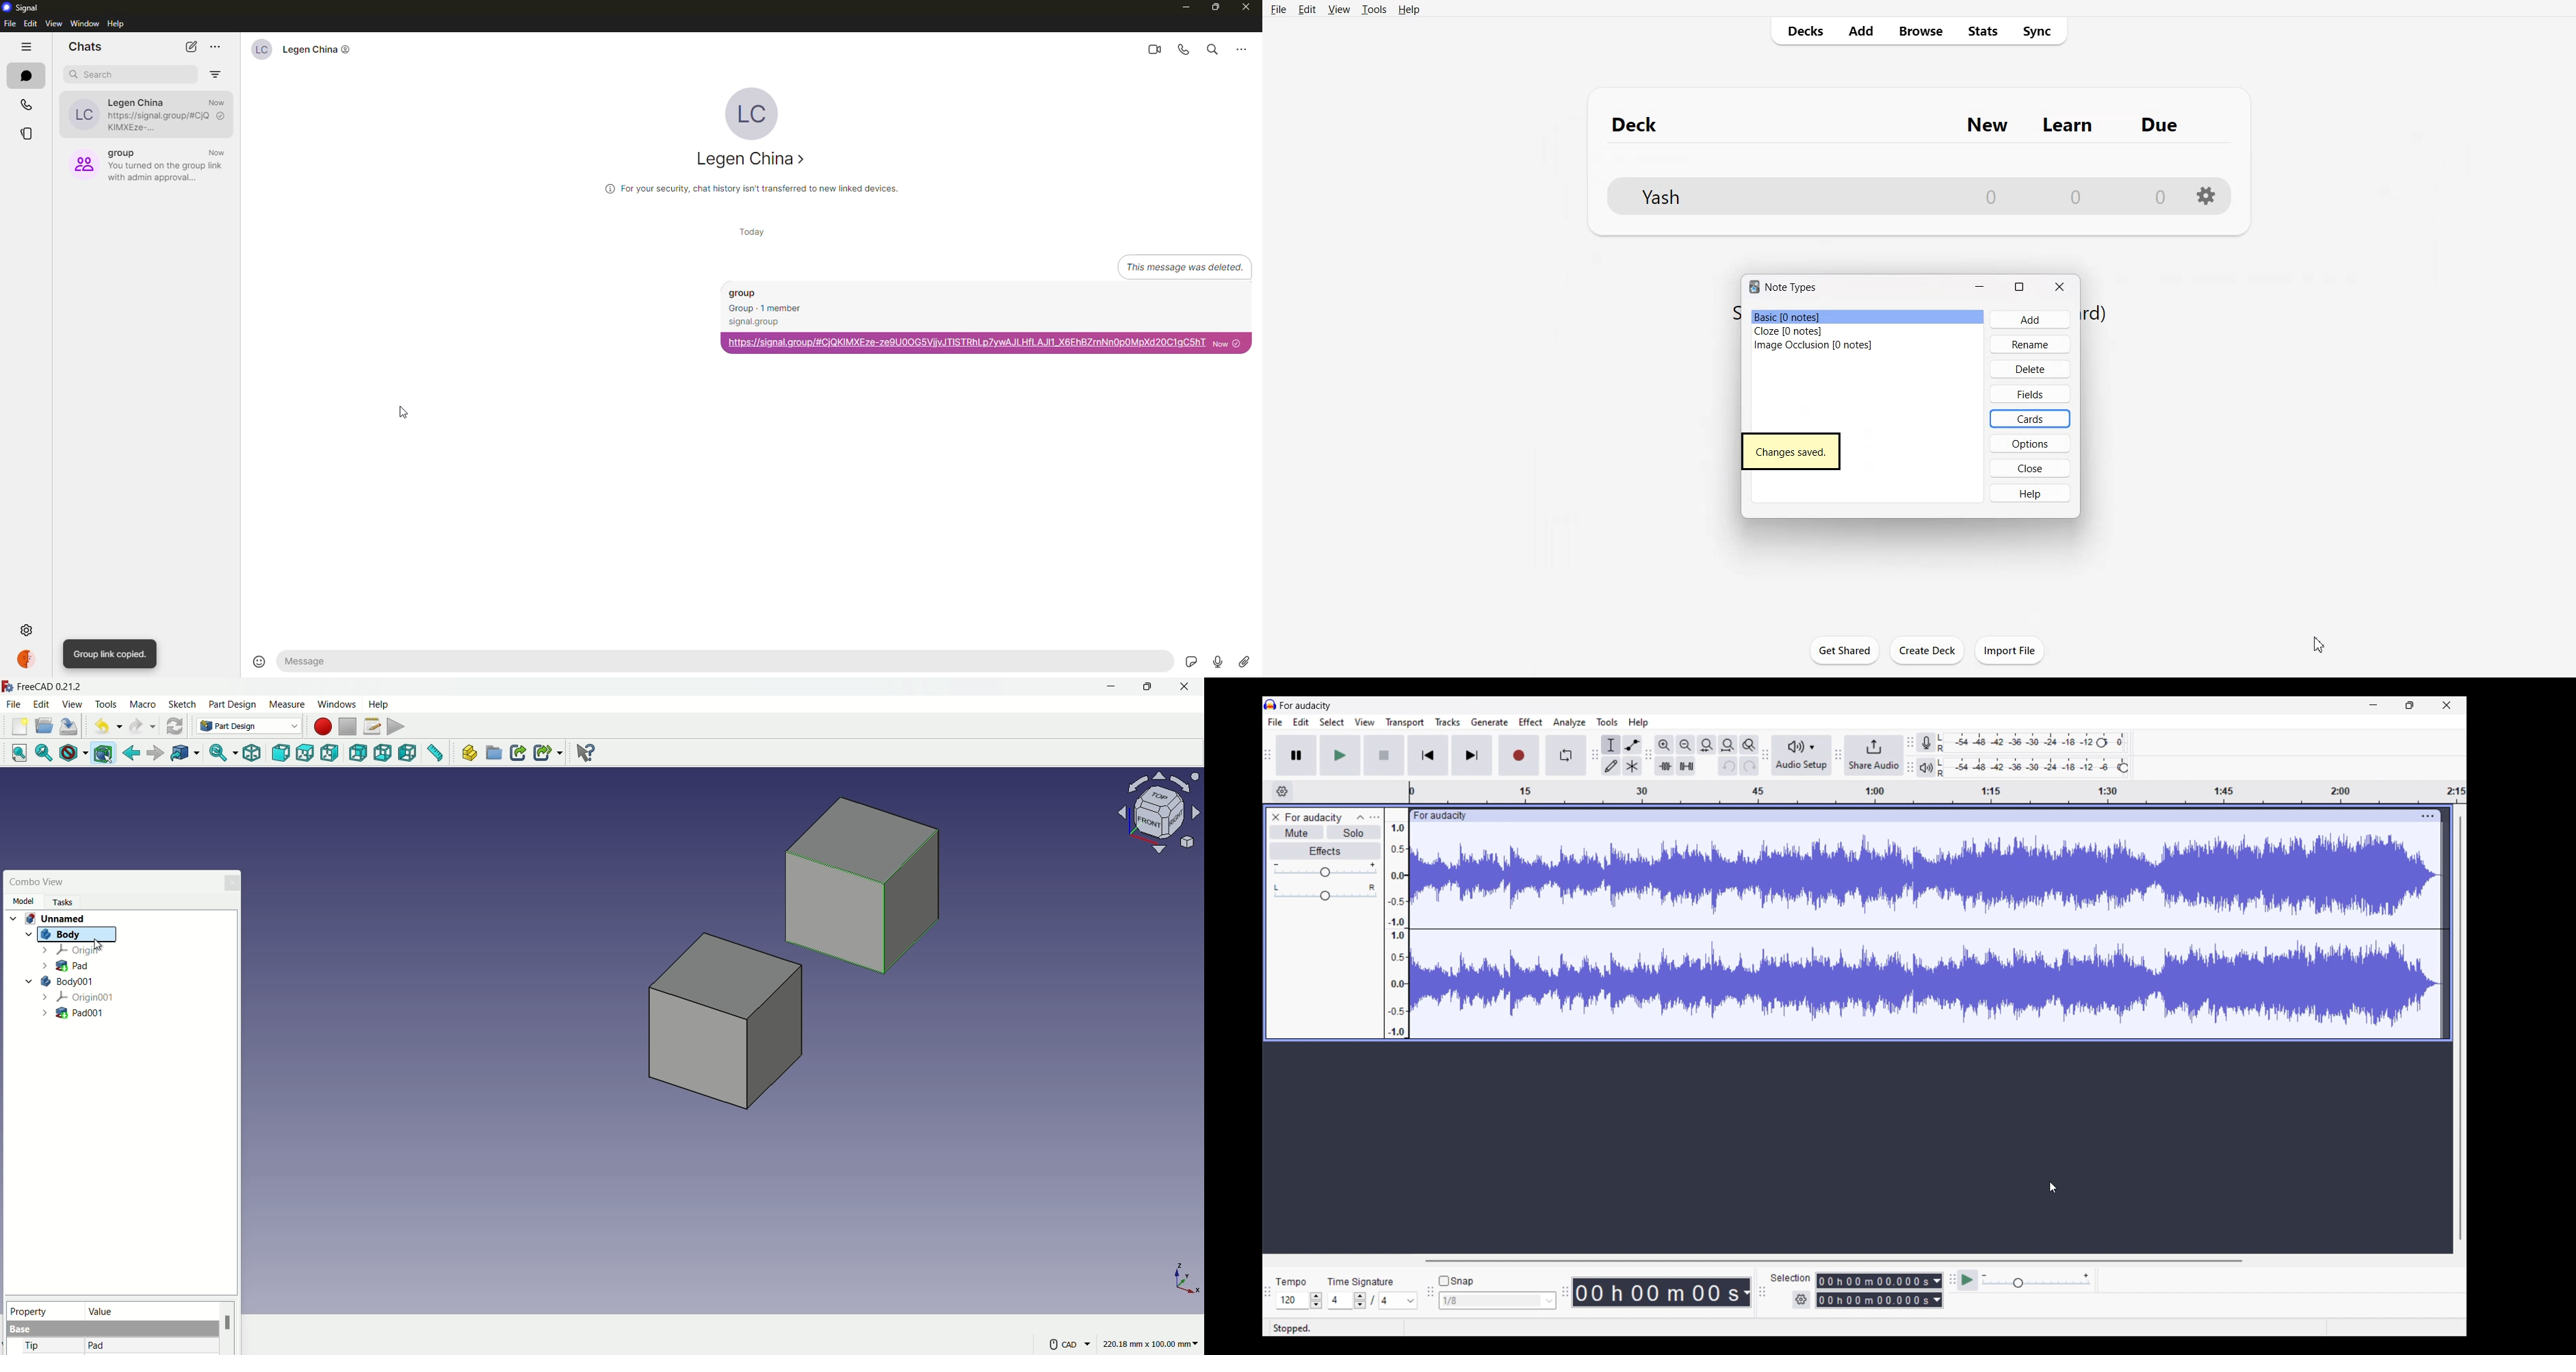 The width and height of the screenshot is (2576, 1372). What do you see at coordinates (1282, 792) in the screenshot?
I see `Timeline options` at bounding box center [1282, 792].